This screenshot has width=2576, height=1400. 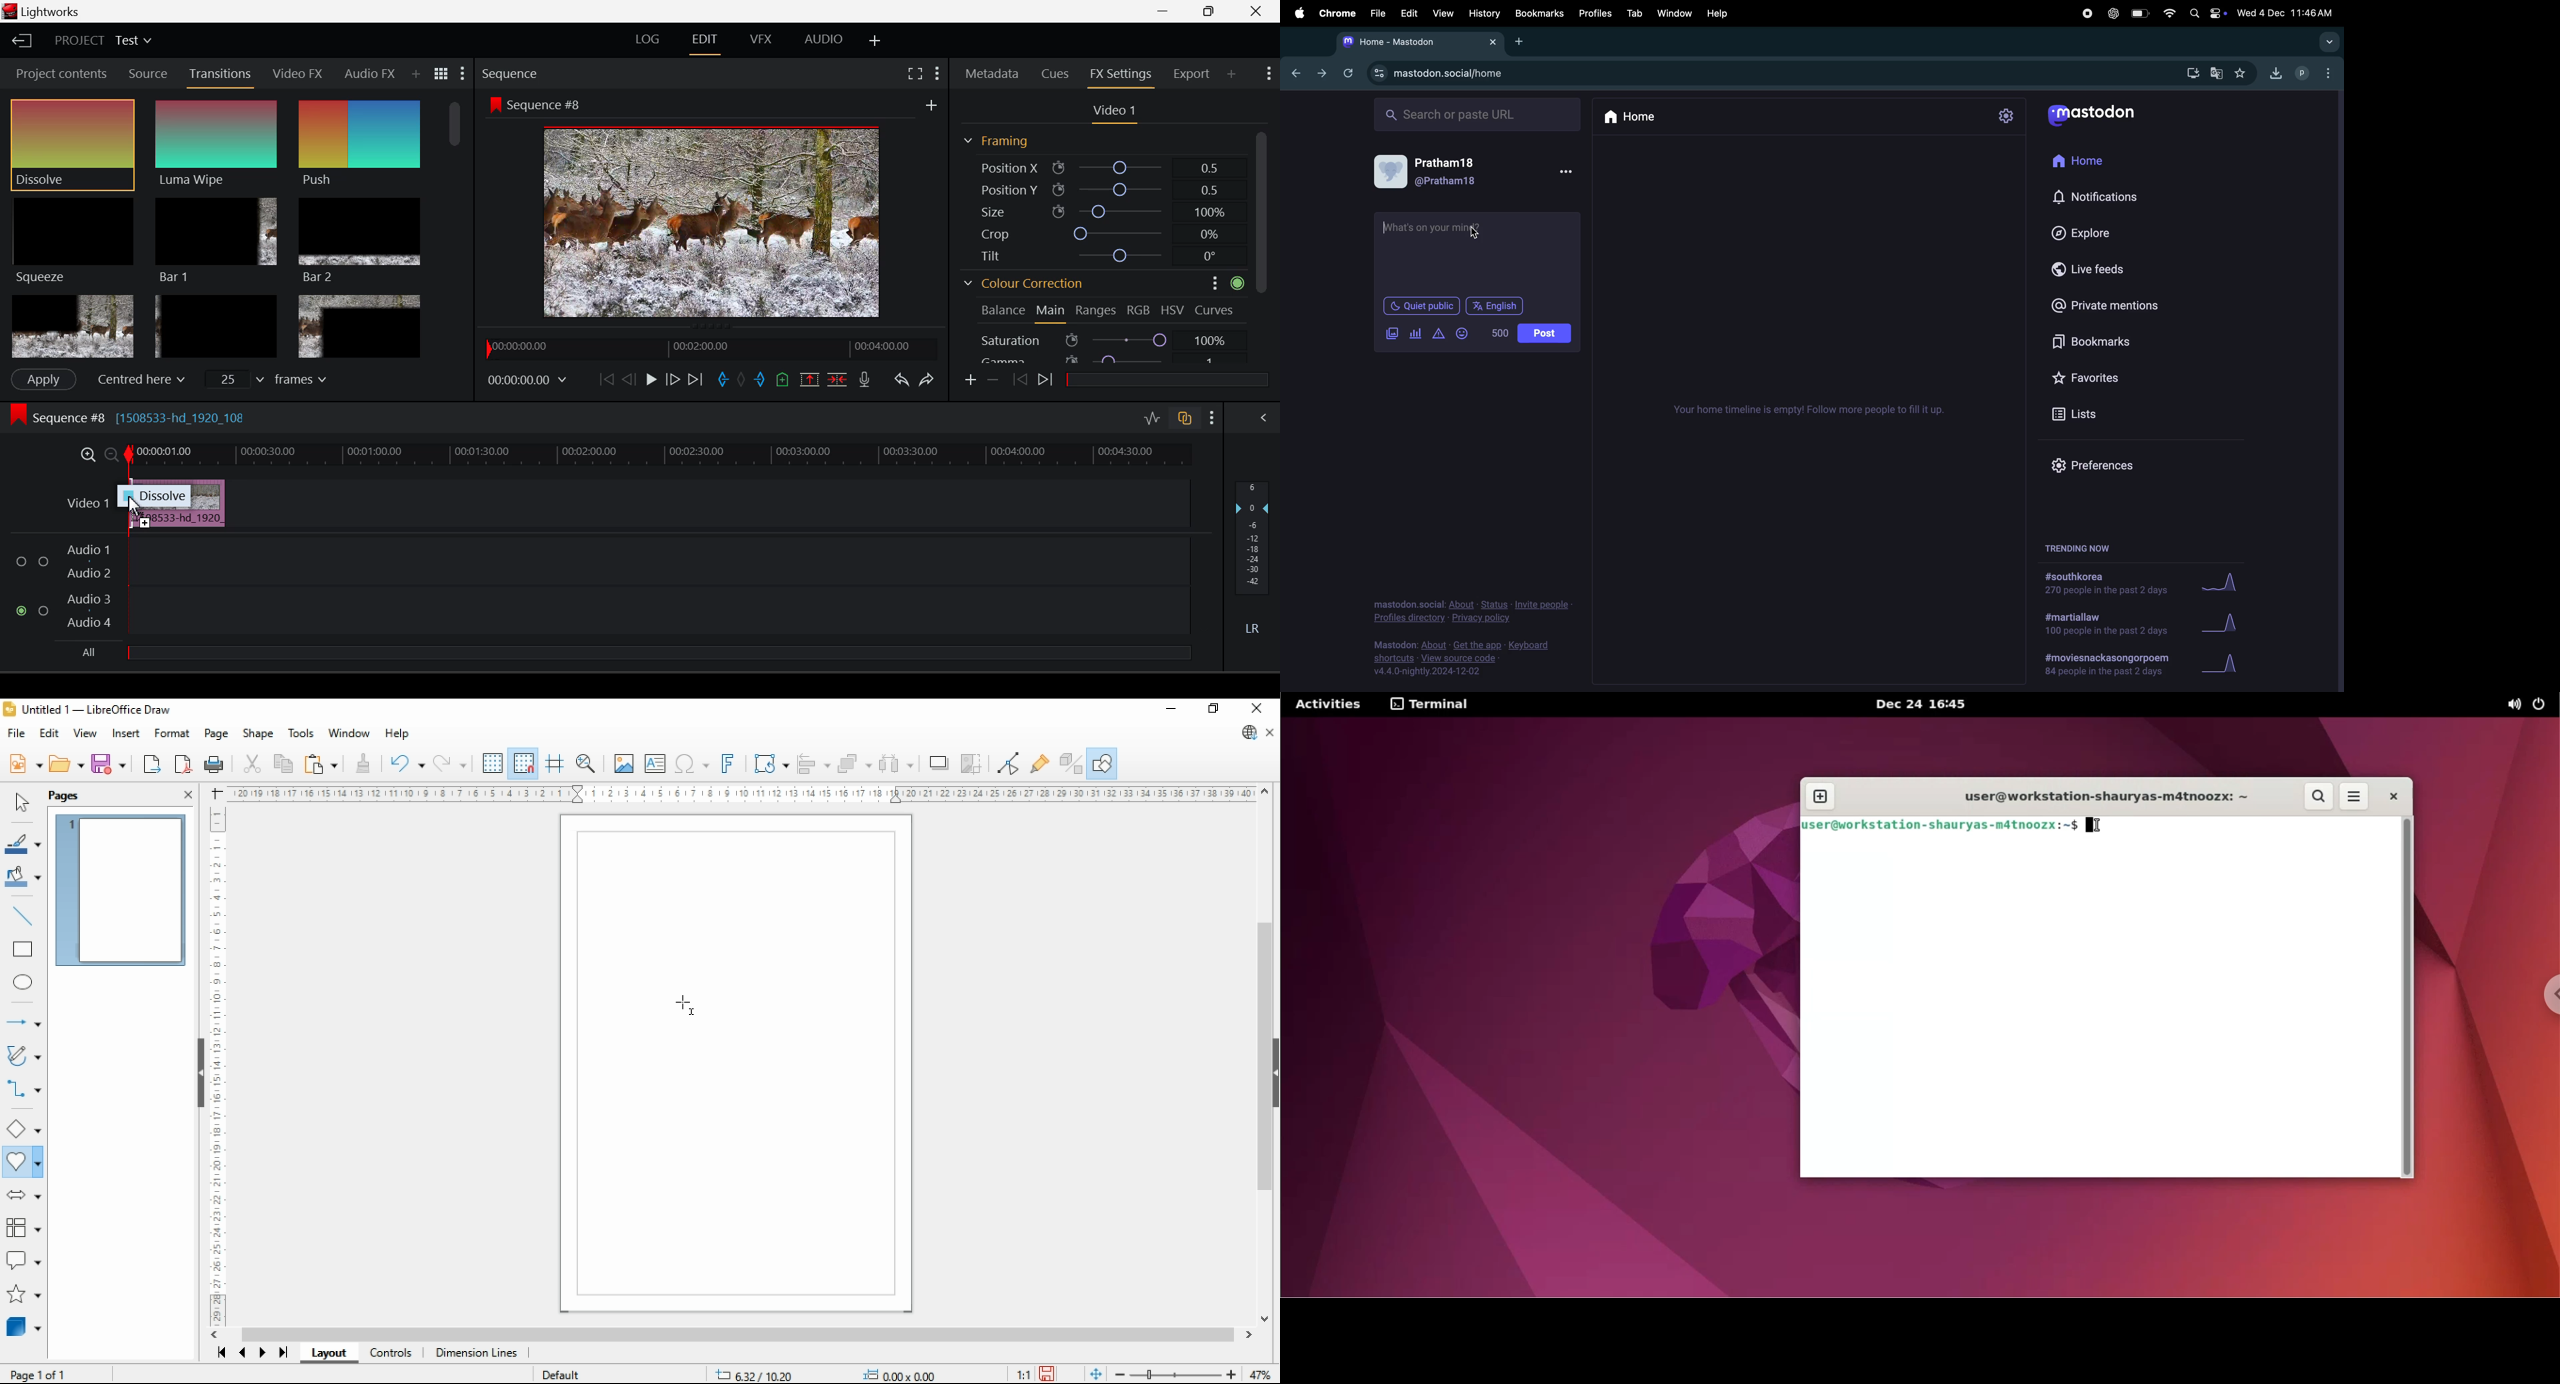 What do you see at coordinates (686, 1001) in the screenshot?
I see `mouse pointer` at bounding box center [686, 1001].